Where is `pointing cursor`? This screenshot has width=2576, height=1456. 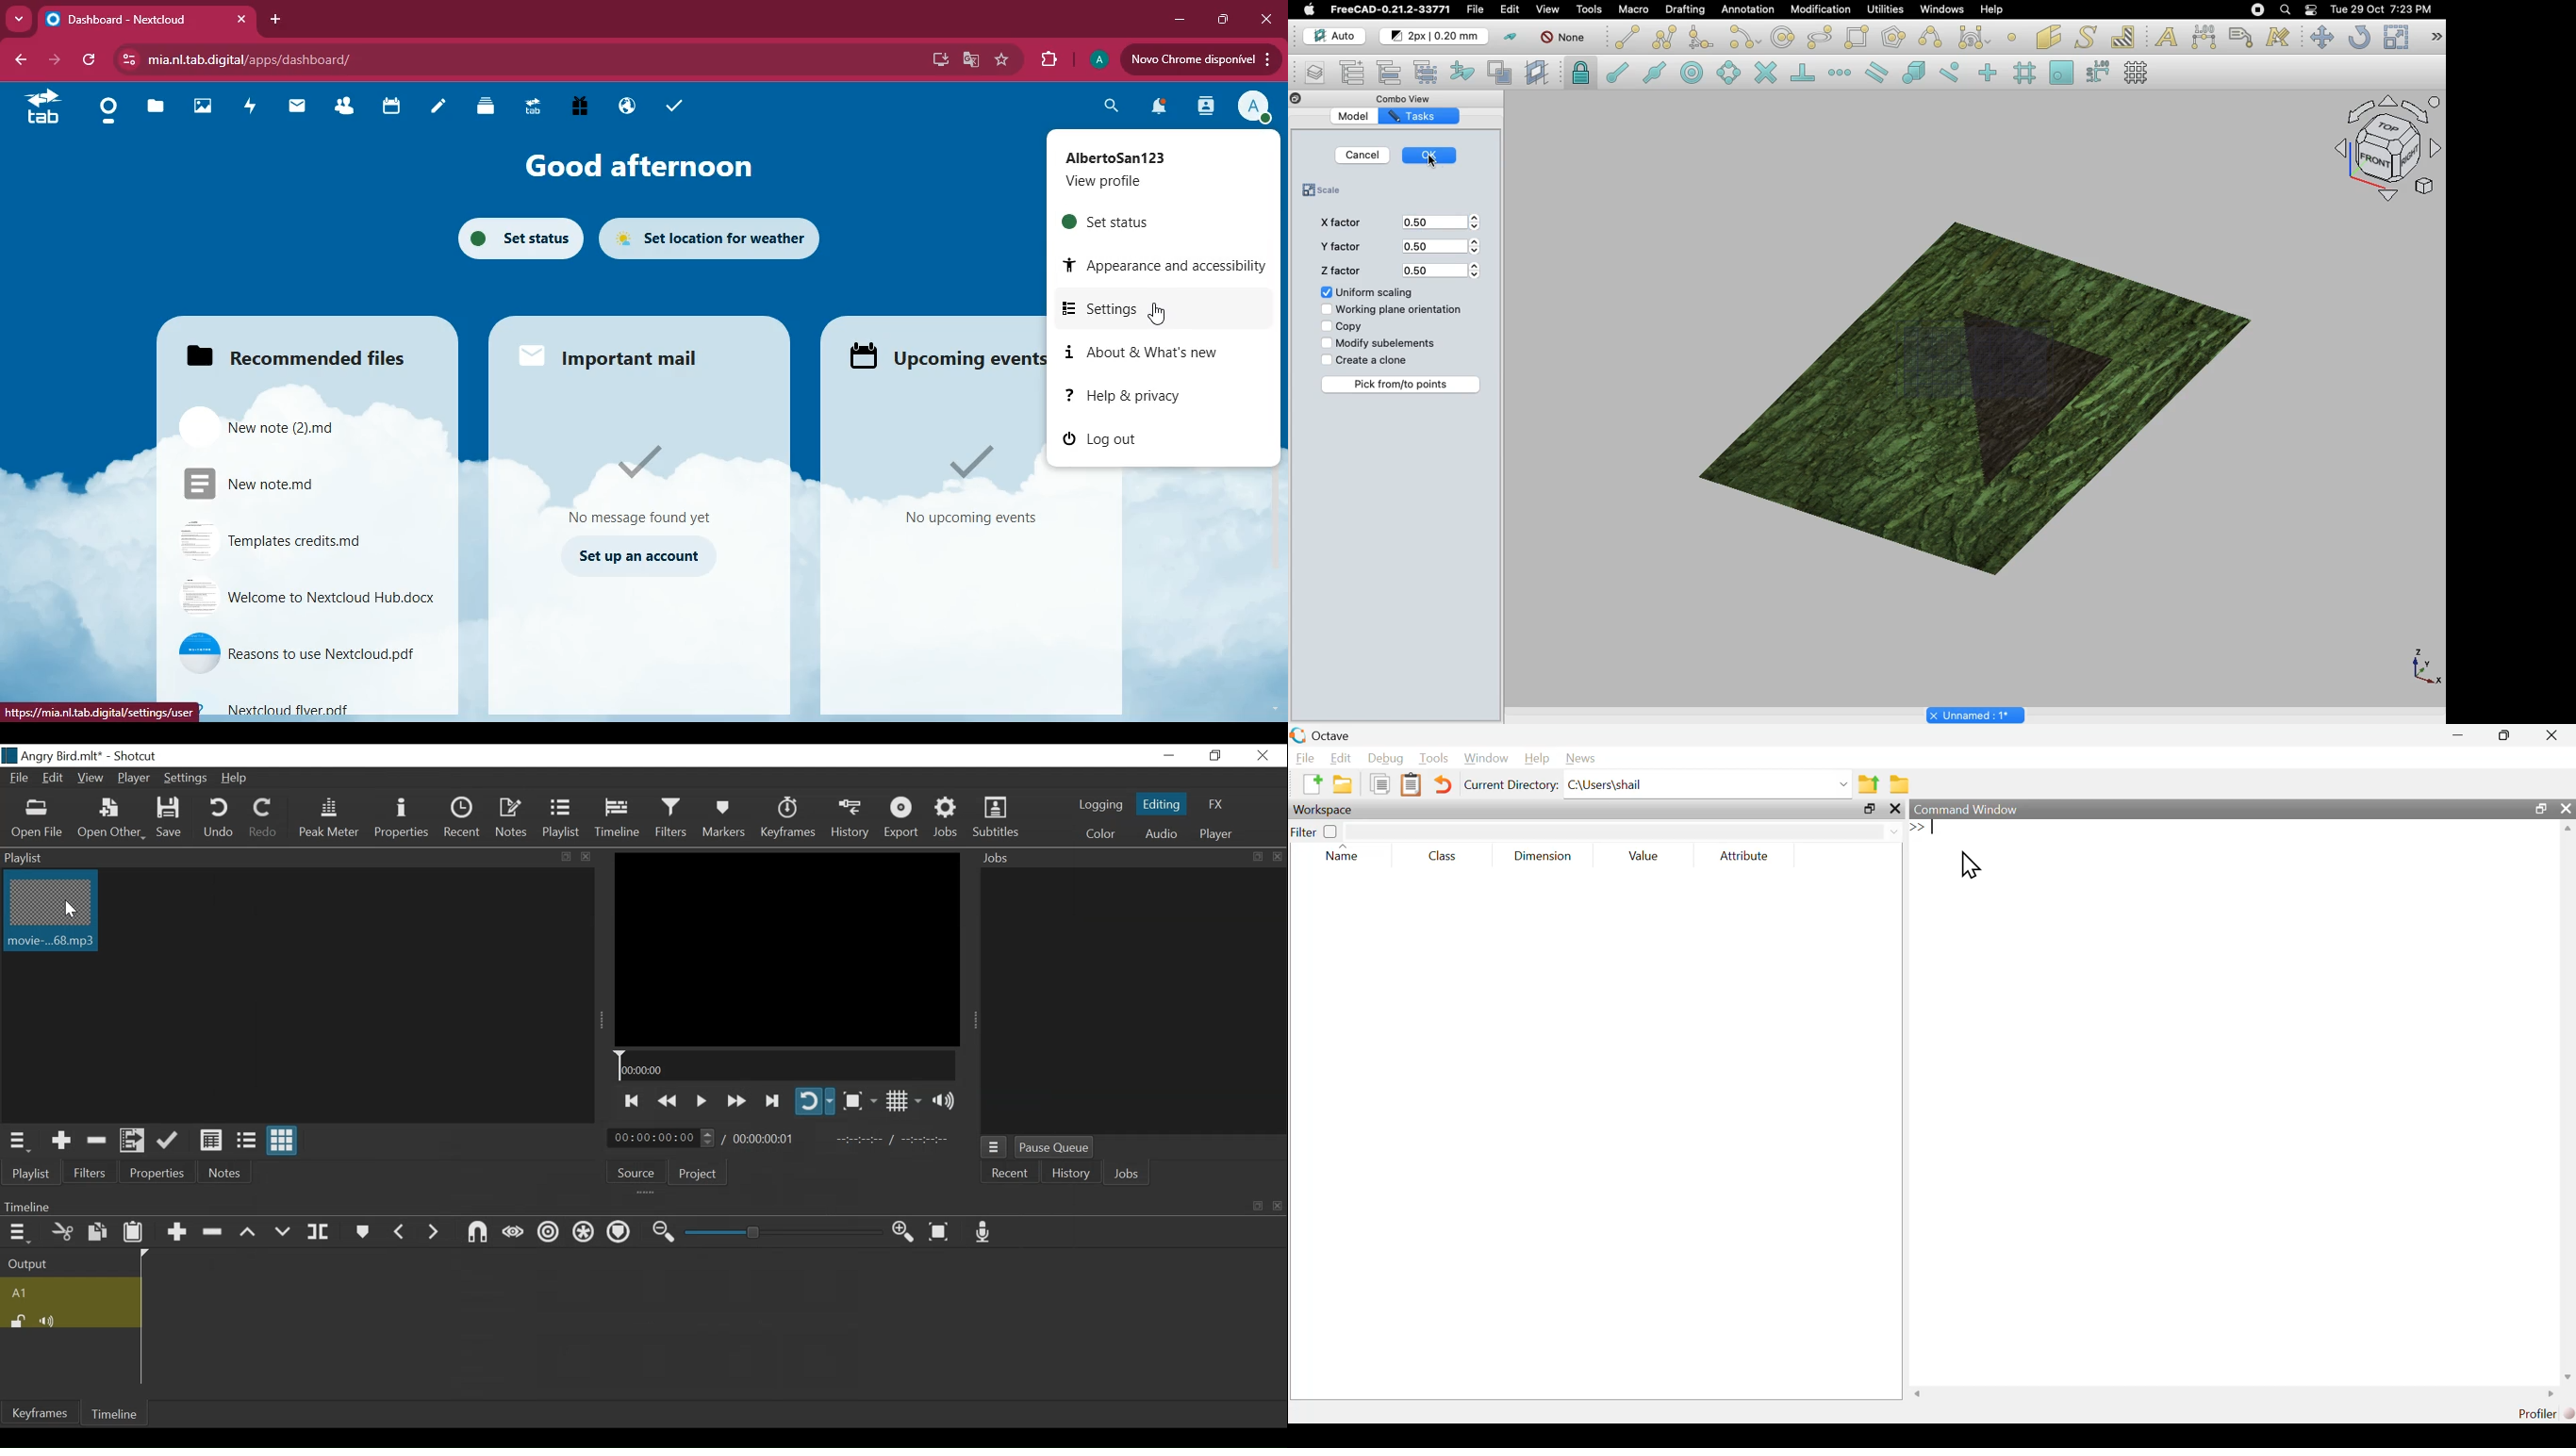 pointing cursor is located at coordinates (1158, 316).